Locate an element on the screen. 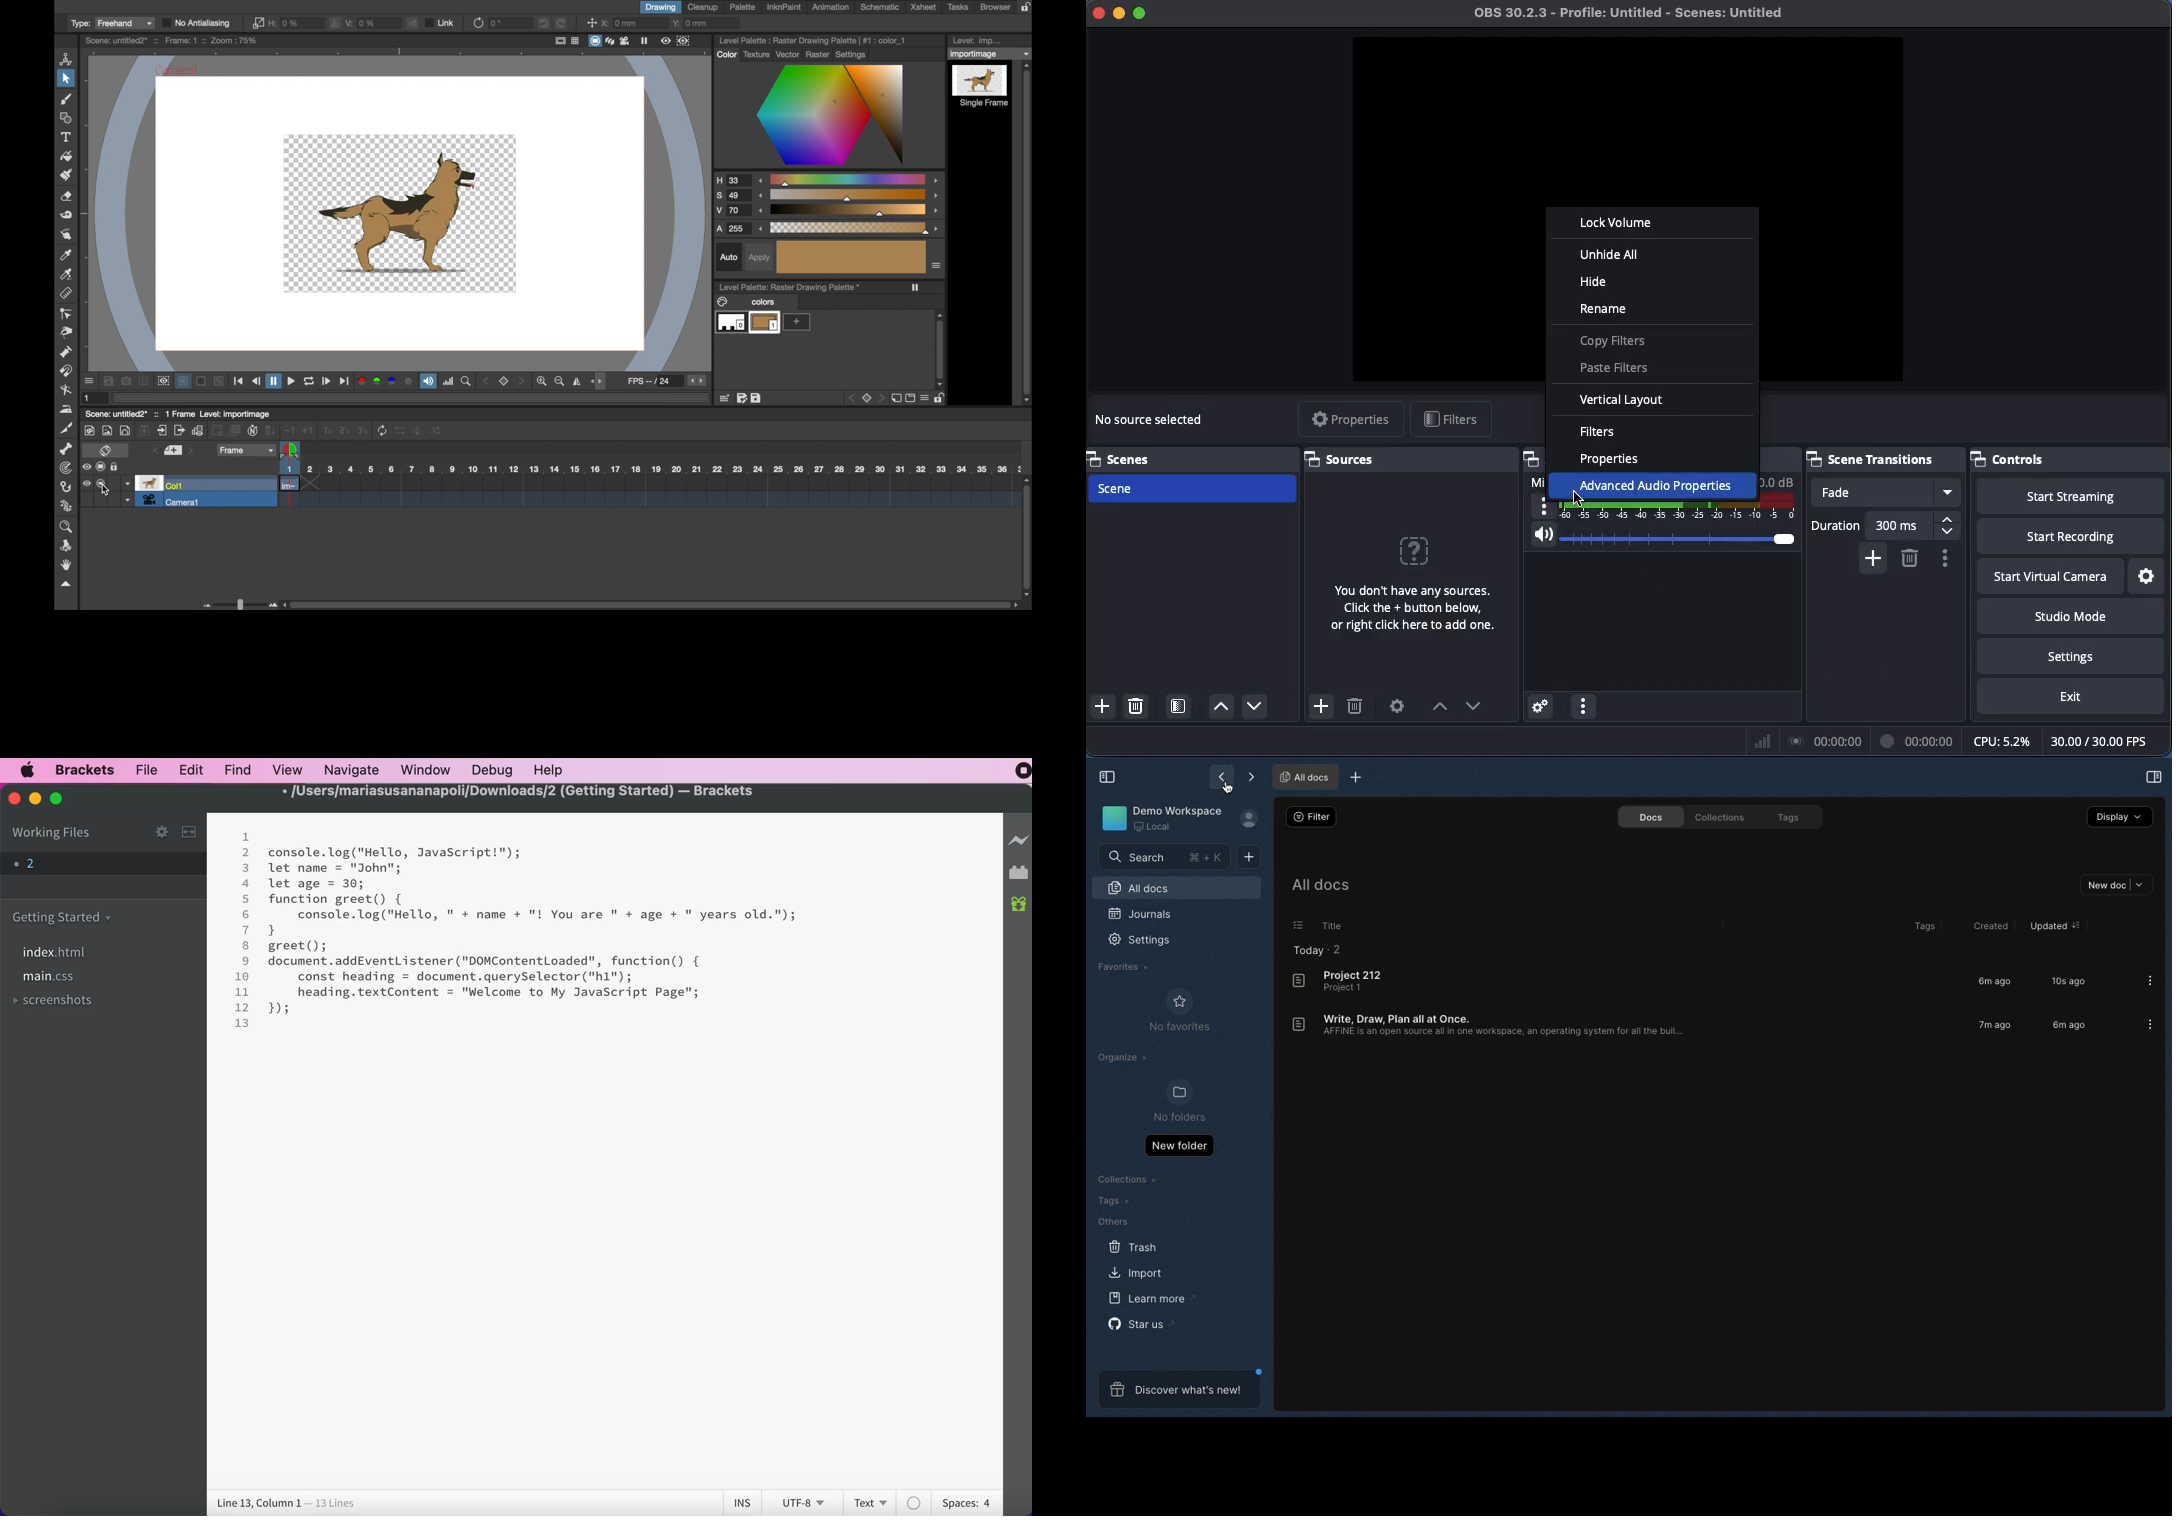 The image size is (2184, 1540). Properties is located at coordinates (1613, 460).